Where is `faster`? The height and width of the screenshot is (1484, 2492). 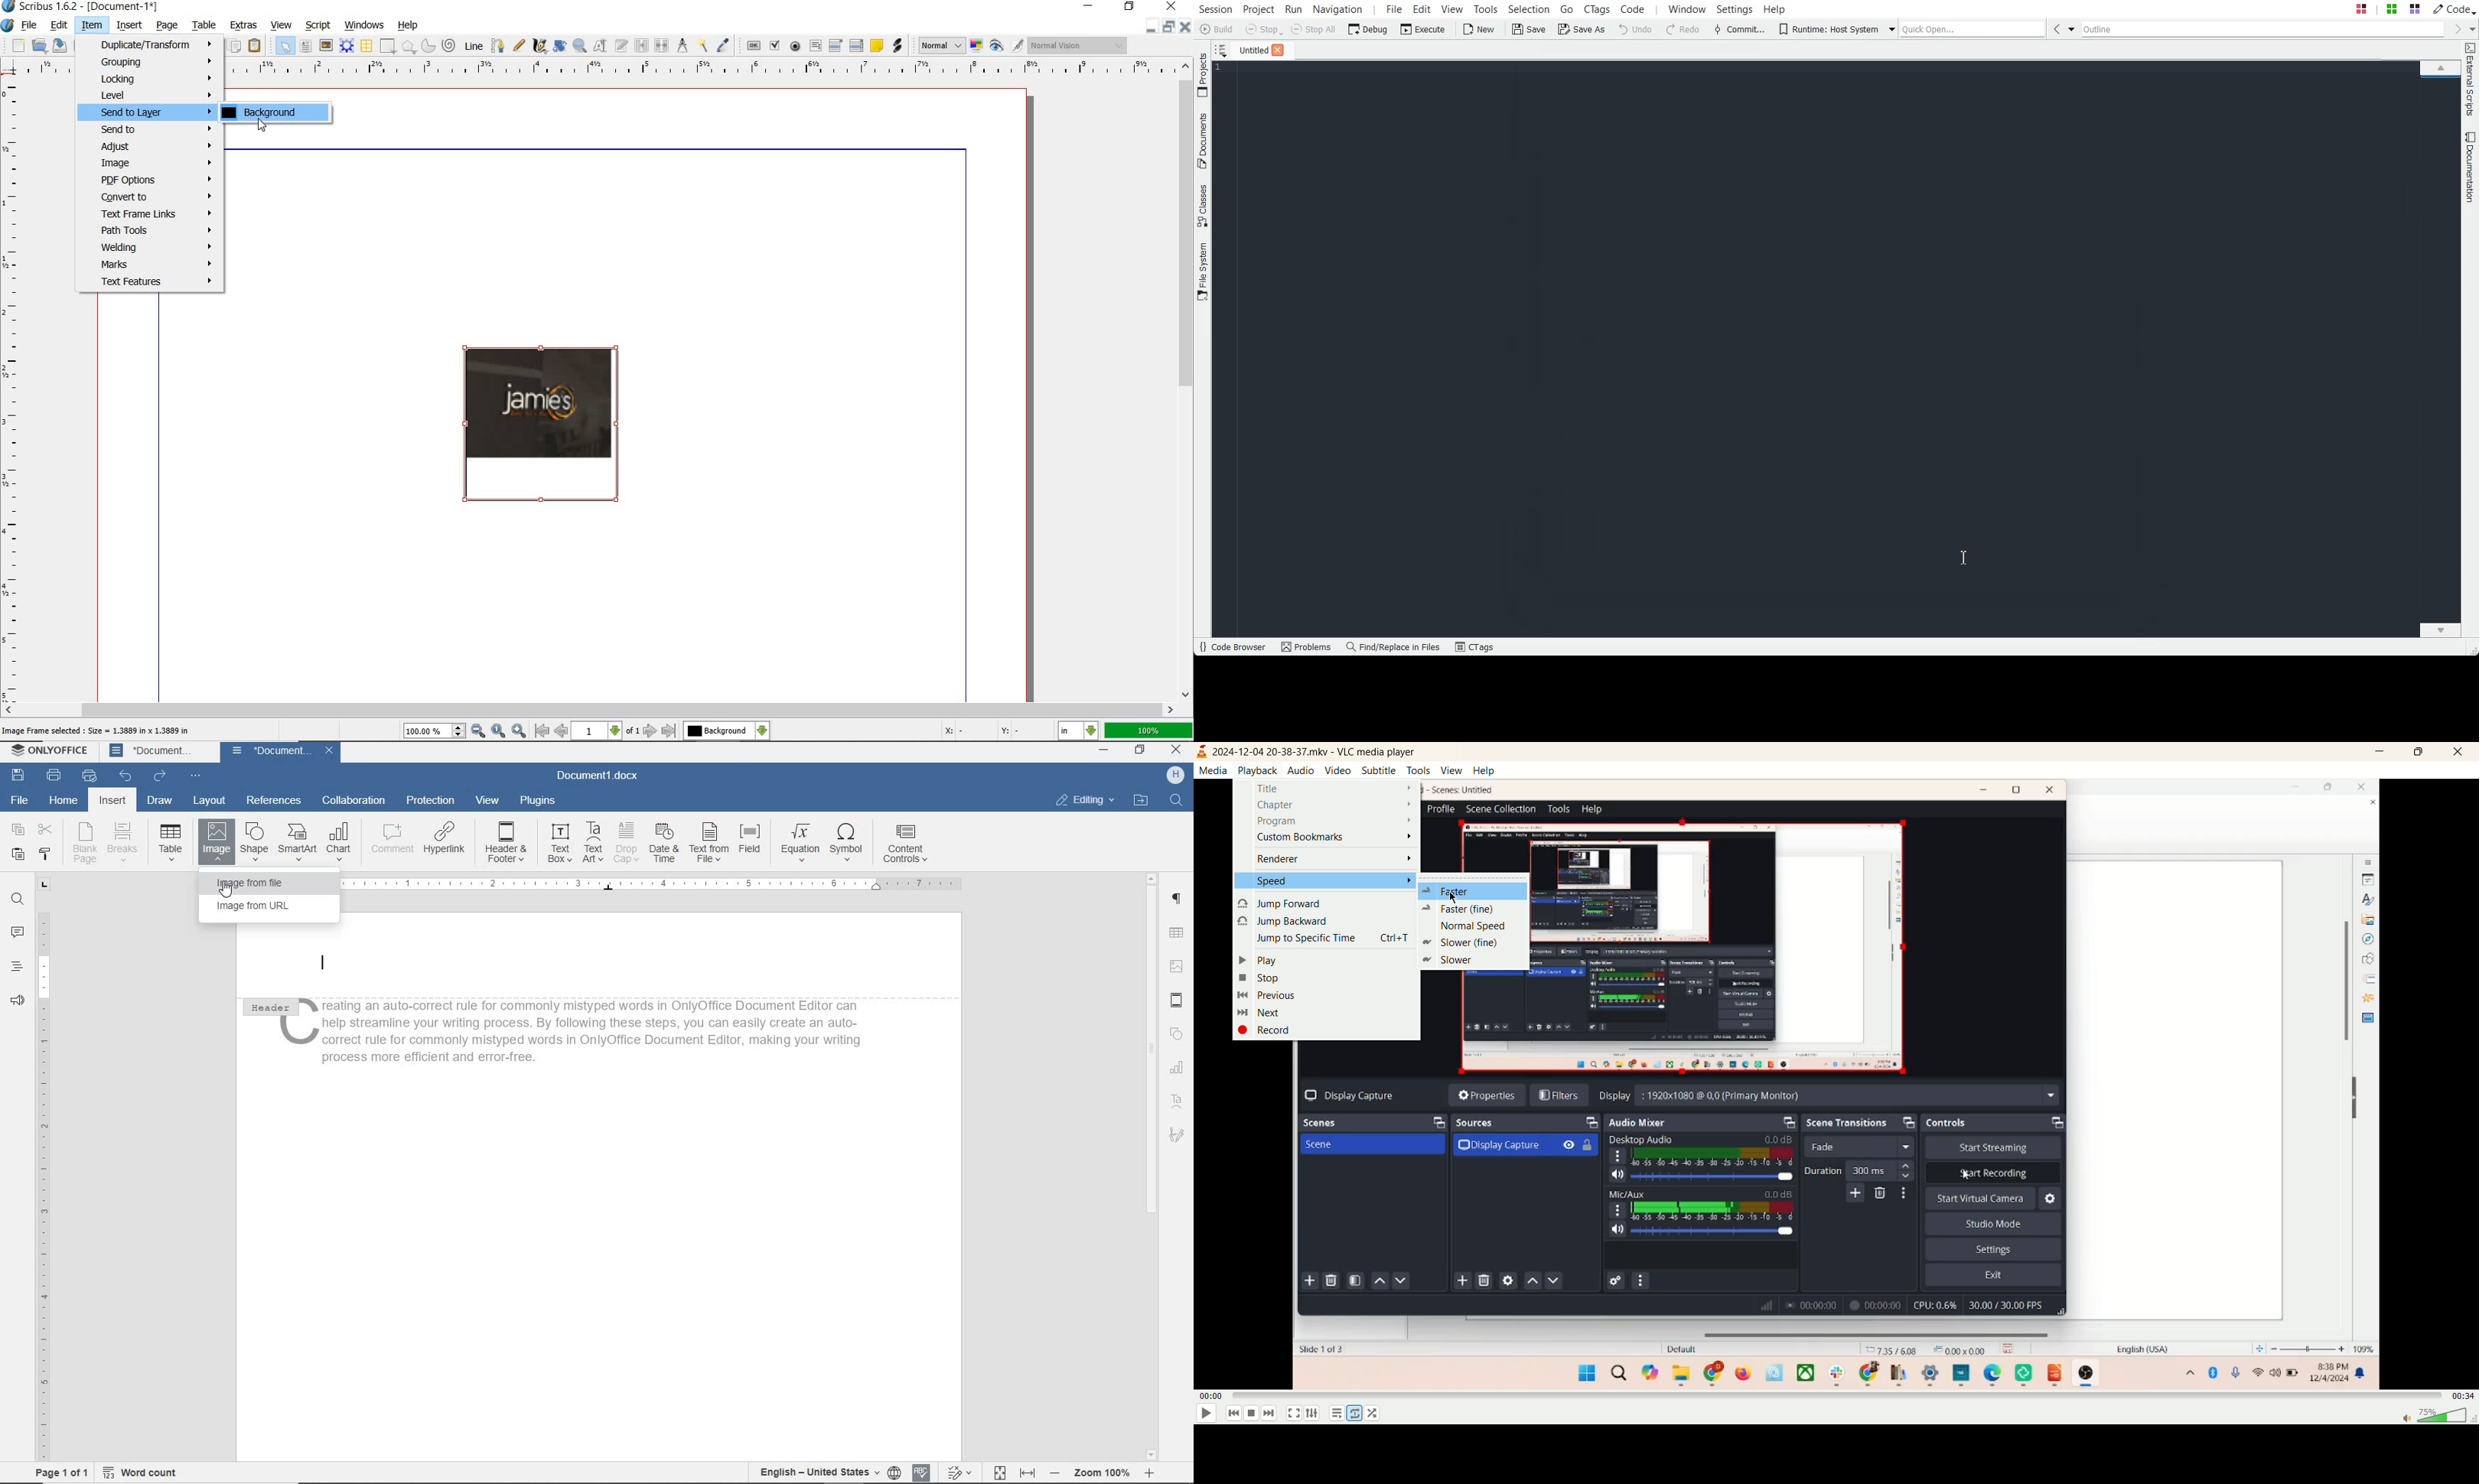 faster is located at coordinates (1464, 909).